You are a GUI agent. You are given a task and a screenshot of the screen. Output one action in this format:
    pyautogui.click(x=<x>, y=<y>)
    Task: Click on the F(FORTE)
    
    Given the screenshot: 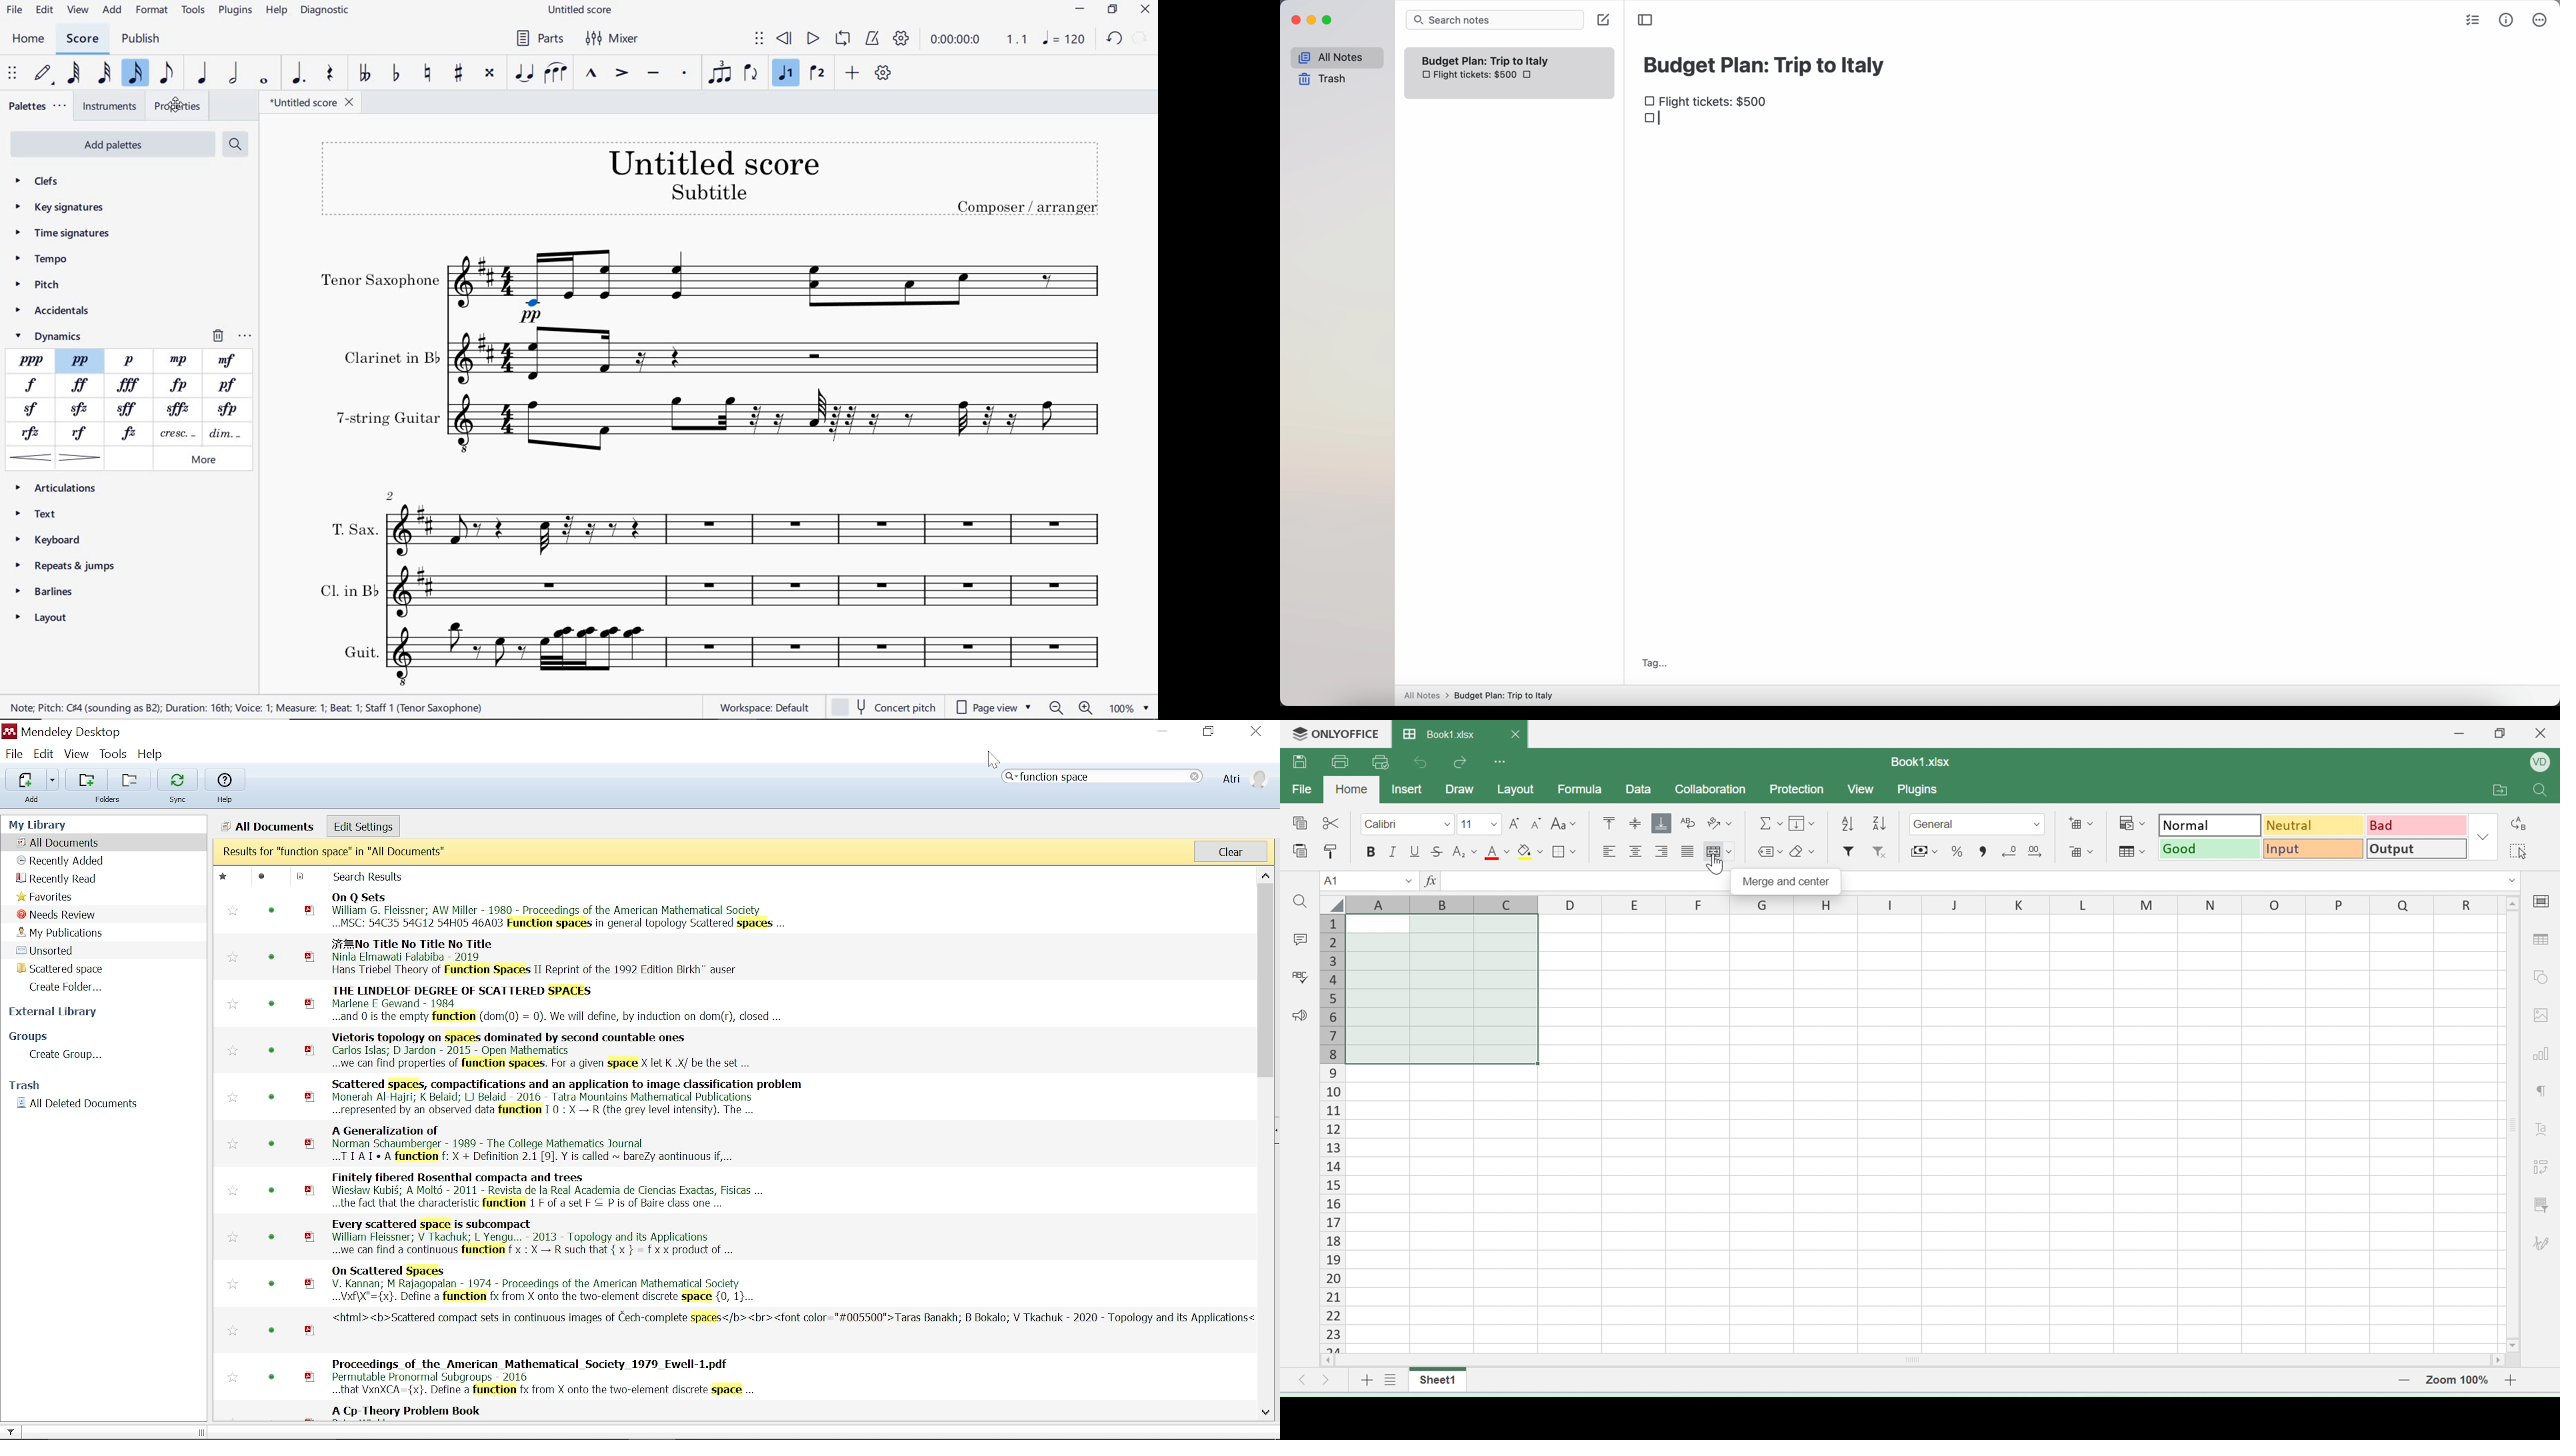 What is the action you would take?
    pyautogui.click(x=31, y=385)
    